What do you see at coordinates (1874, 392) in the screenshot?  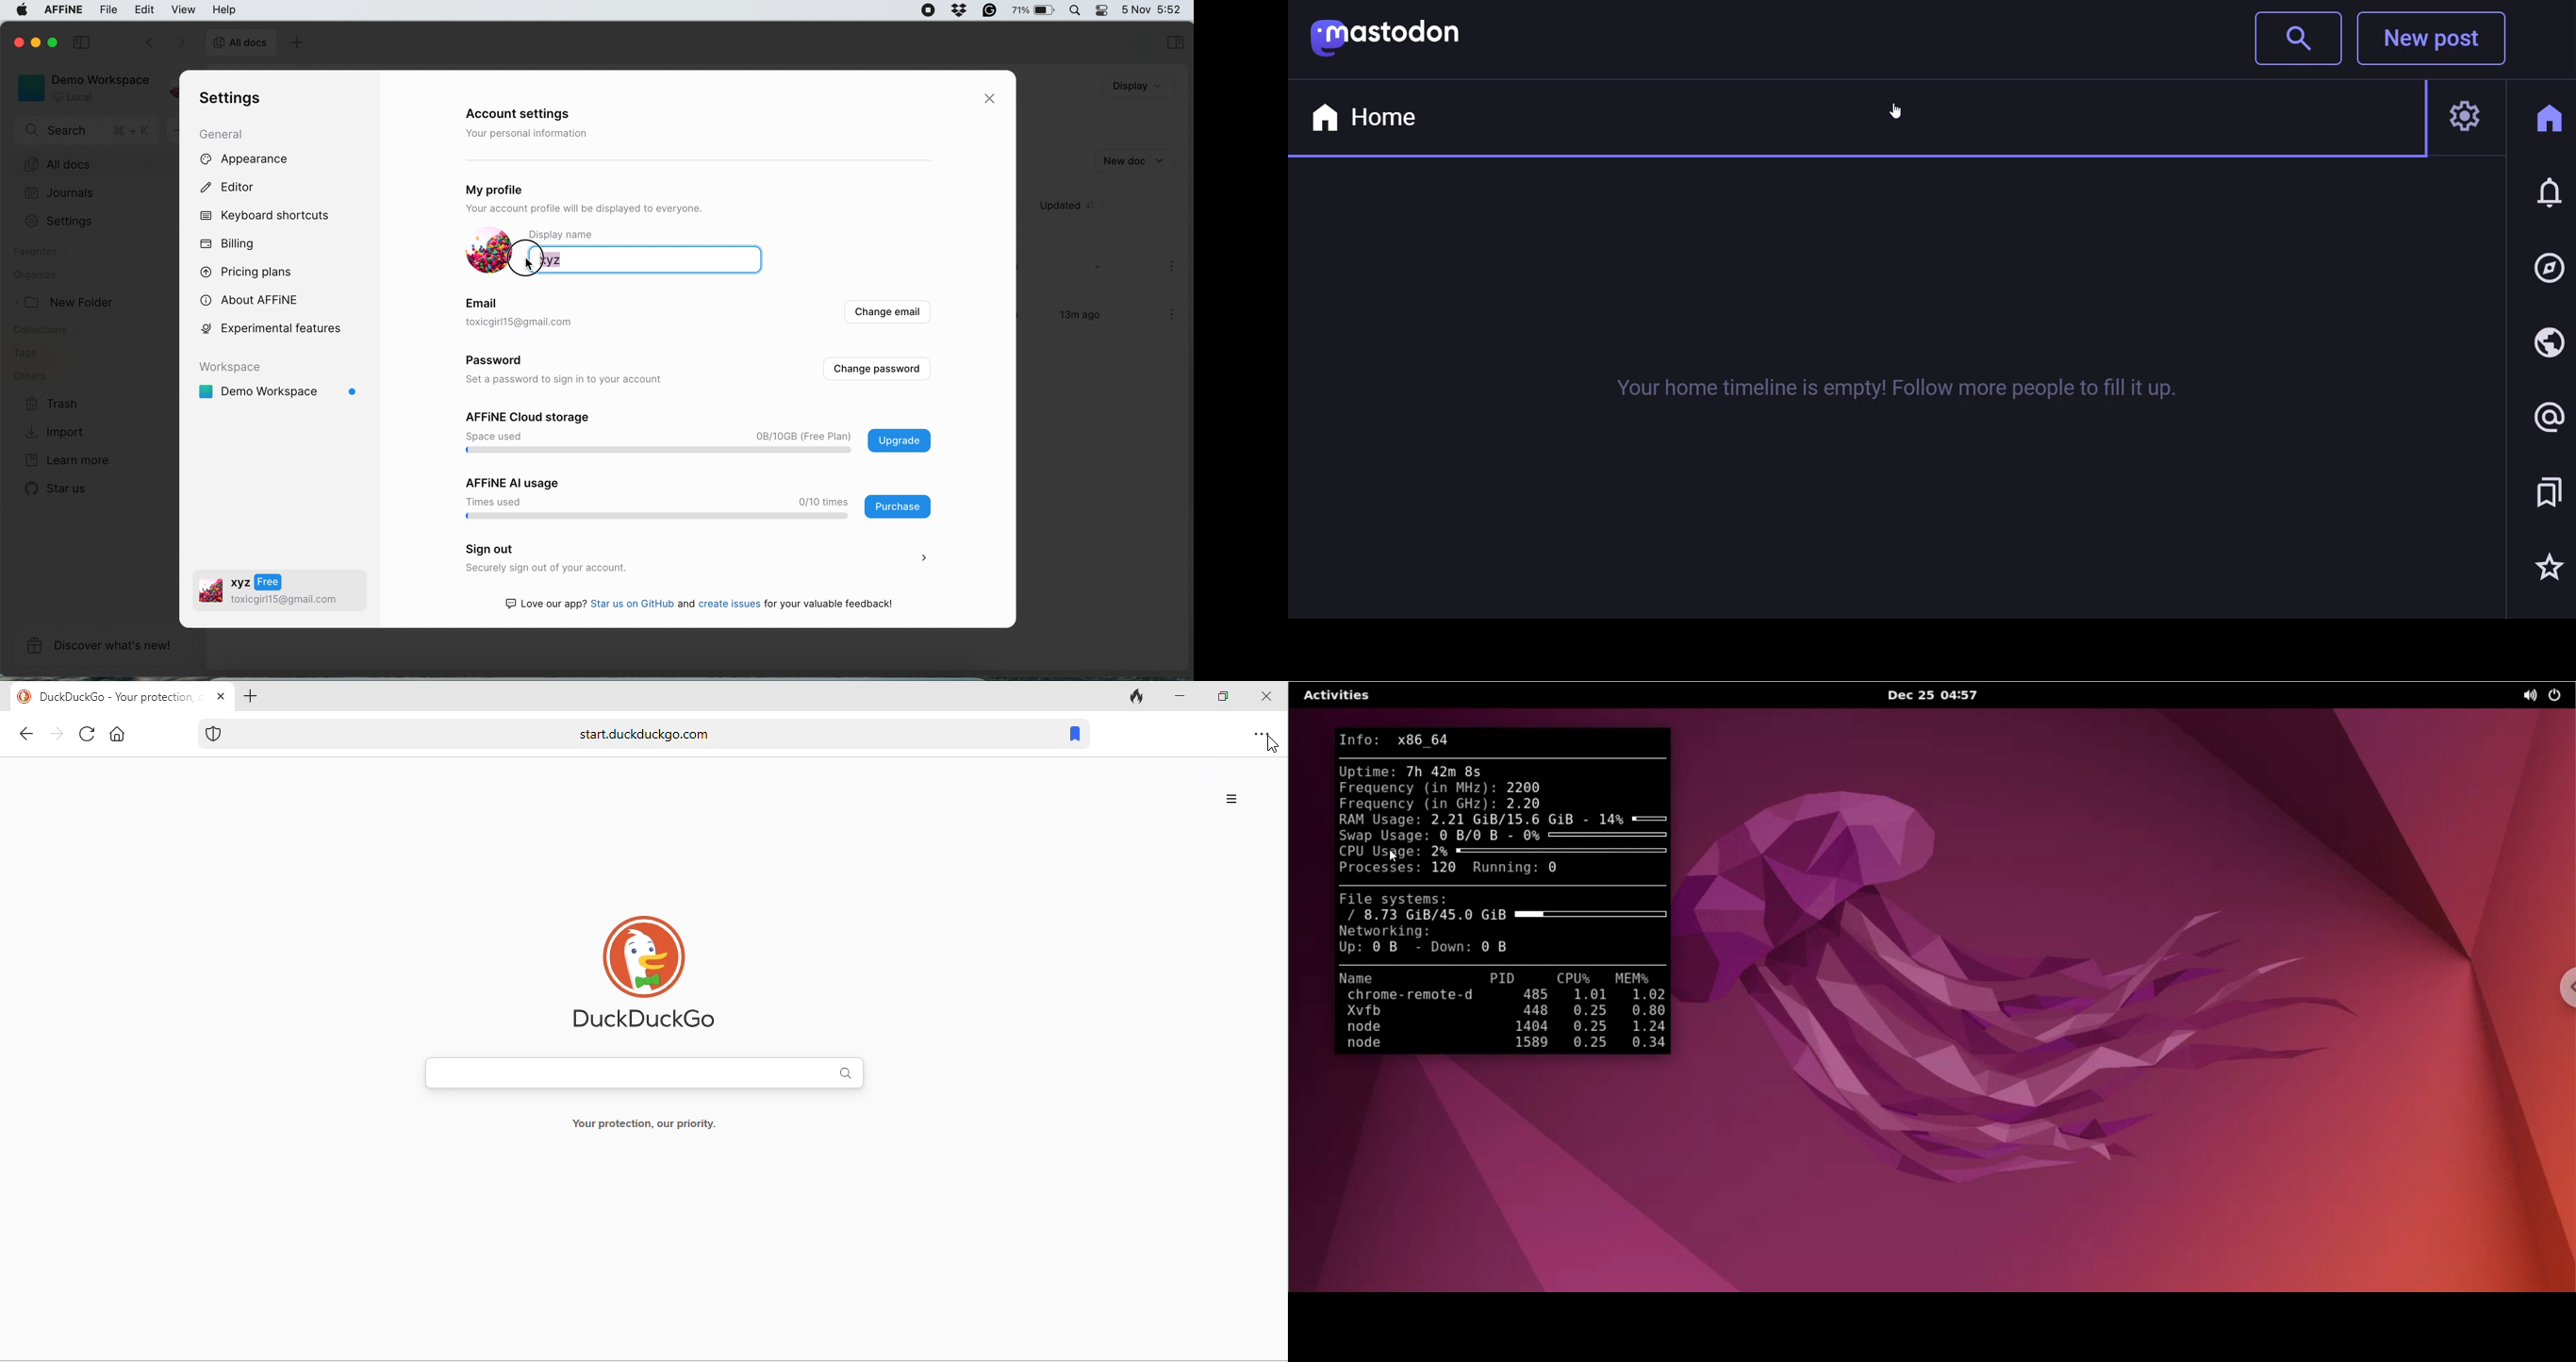 I see `Your home timeline is empty! Follow more people to fill it up.` at bounding box center [1874, 392].